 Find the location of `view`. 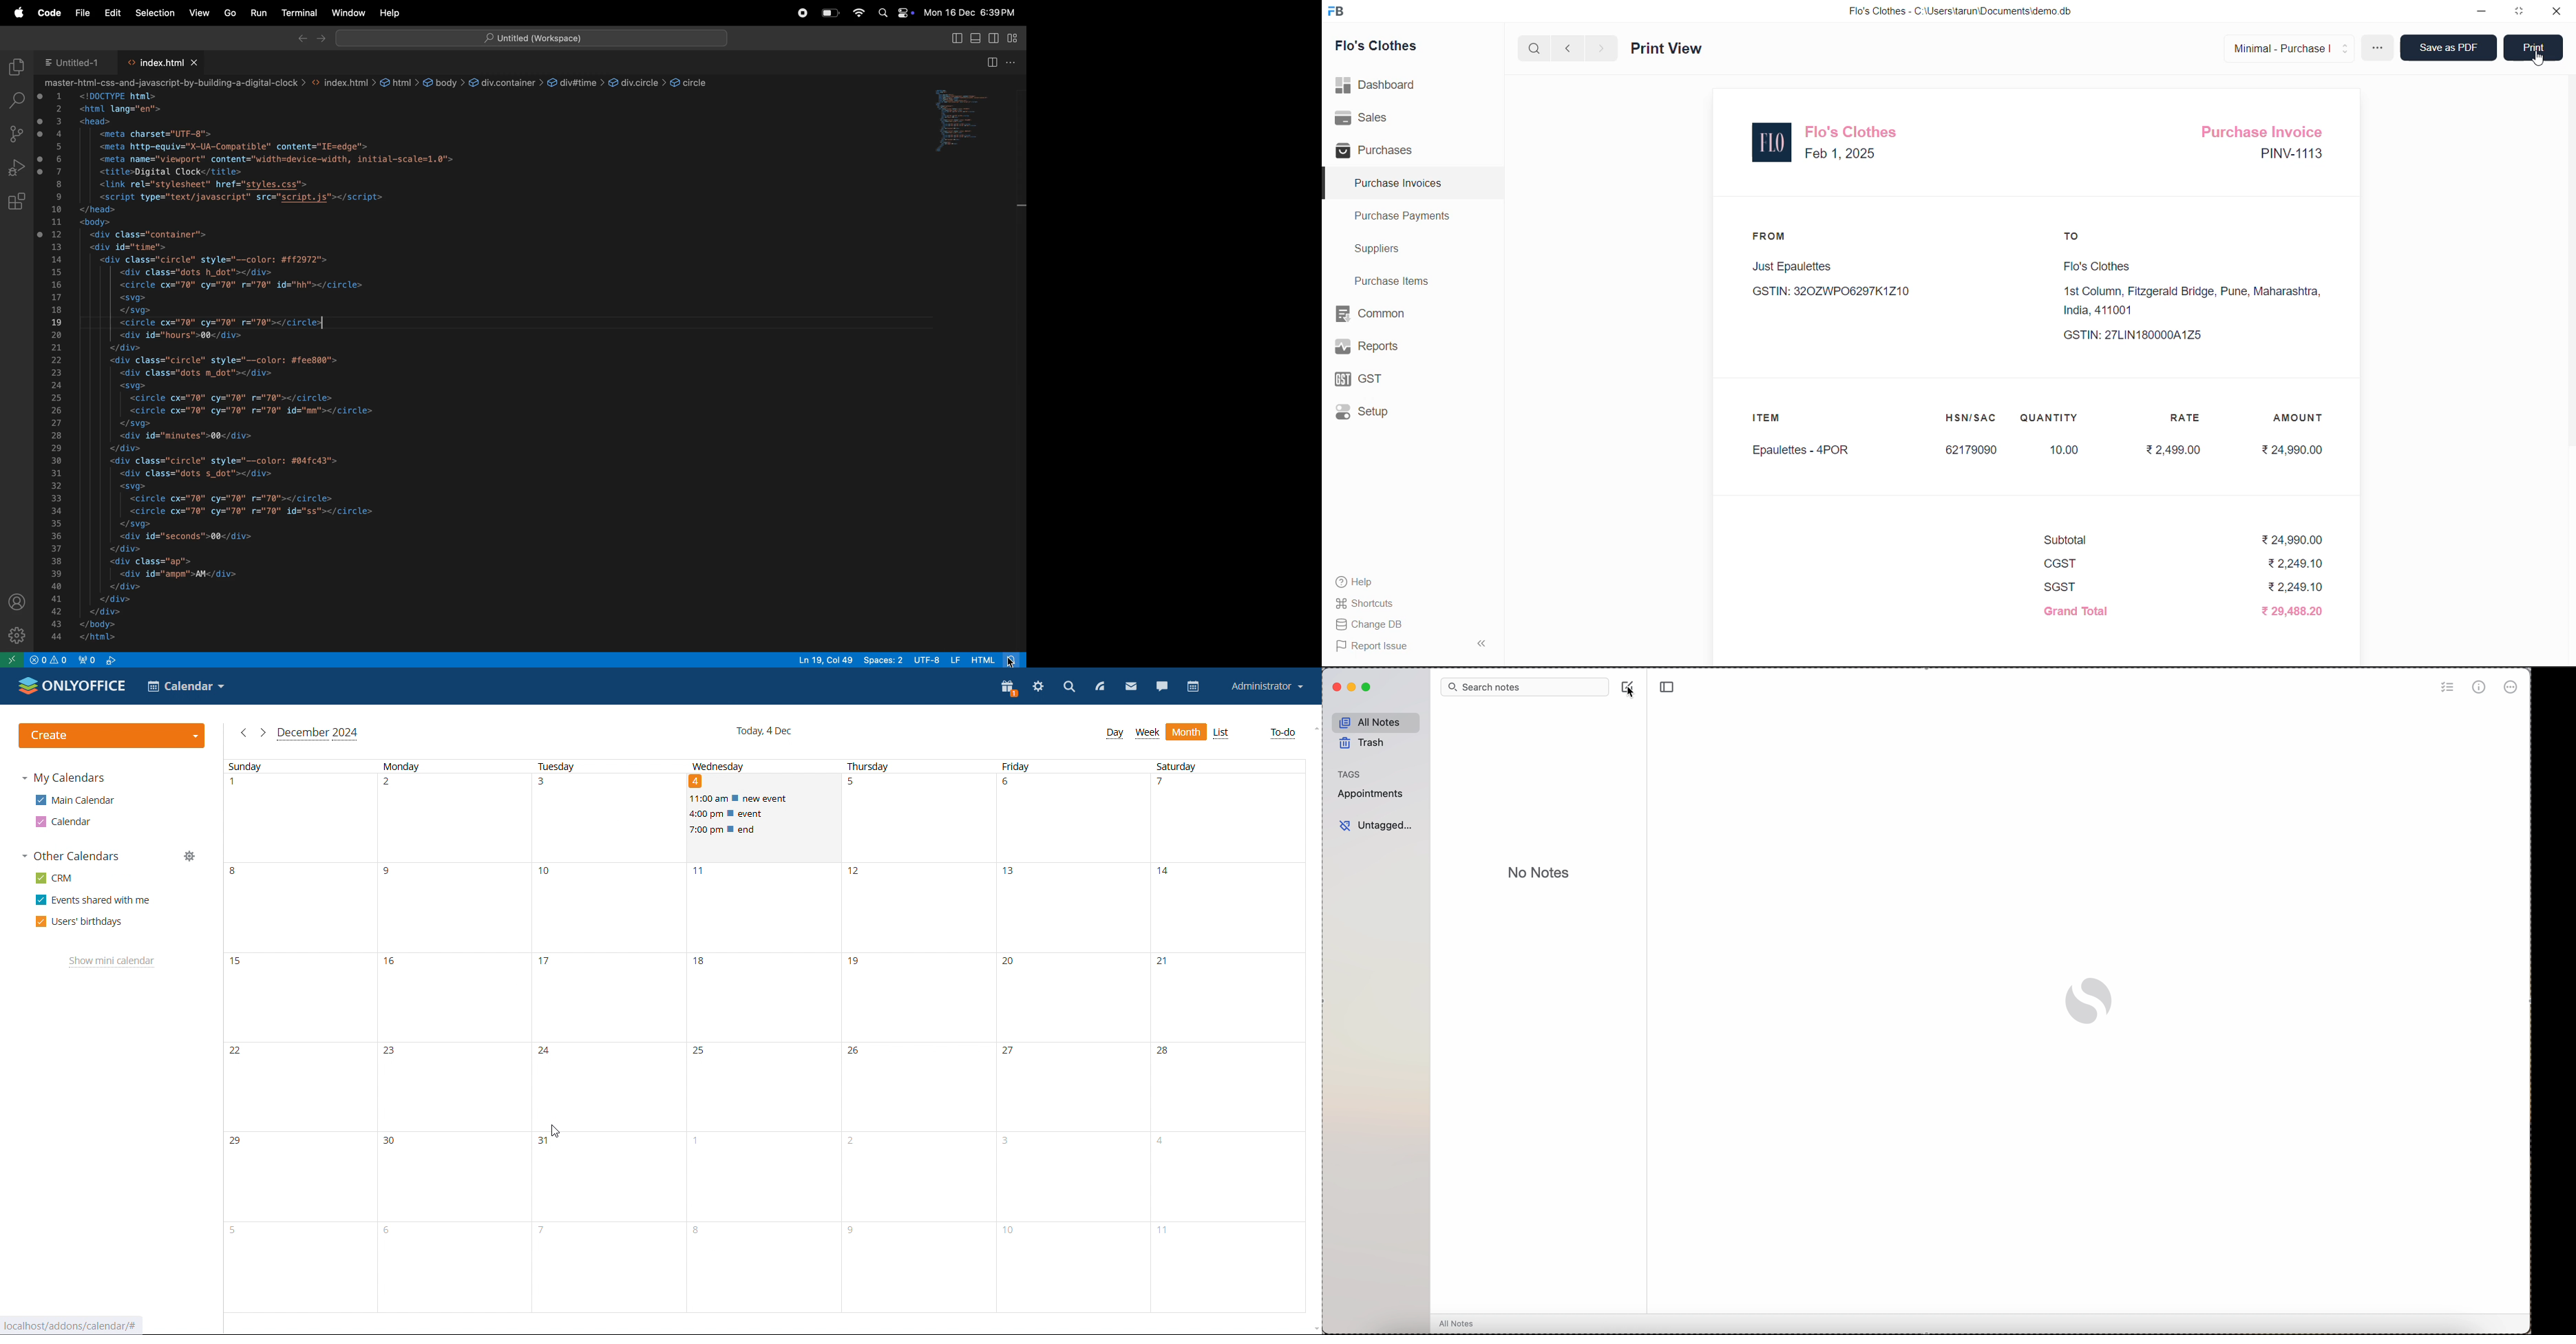

view is located at coordinates (200, 10).